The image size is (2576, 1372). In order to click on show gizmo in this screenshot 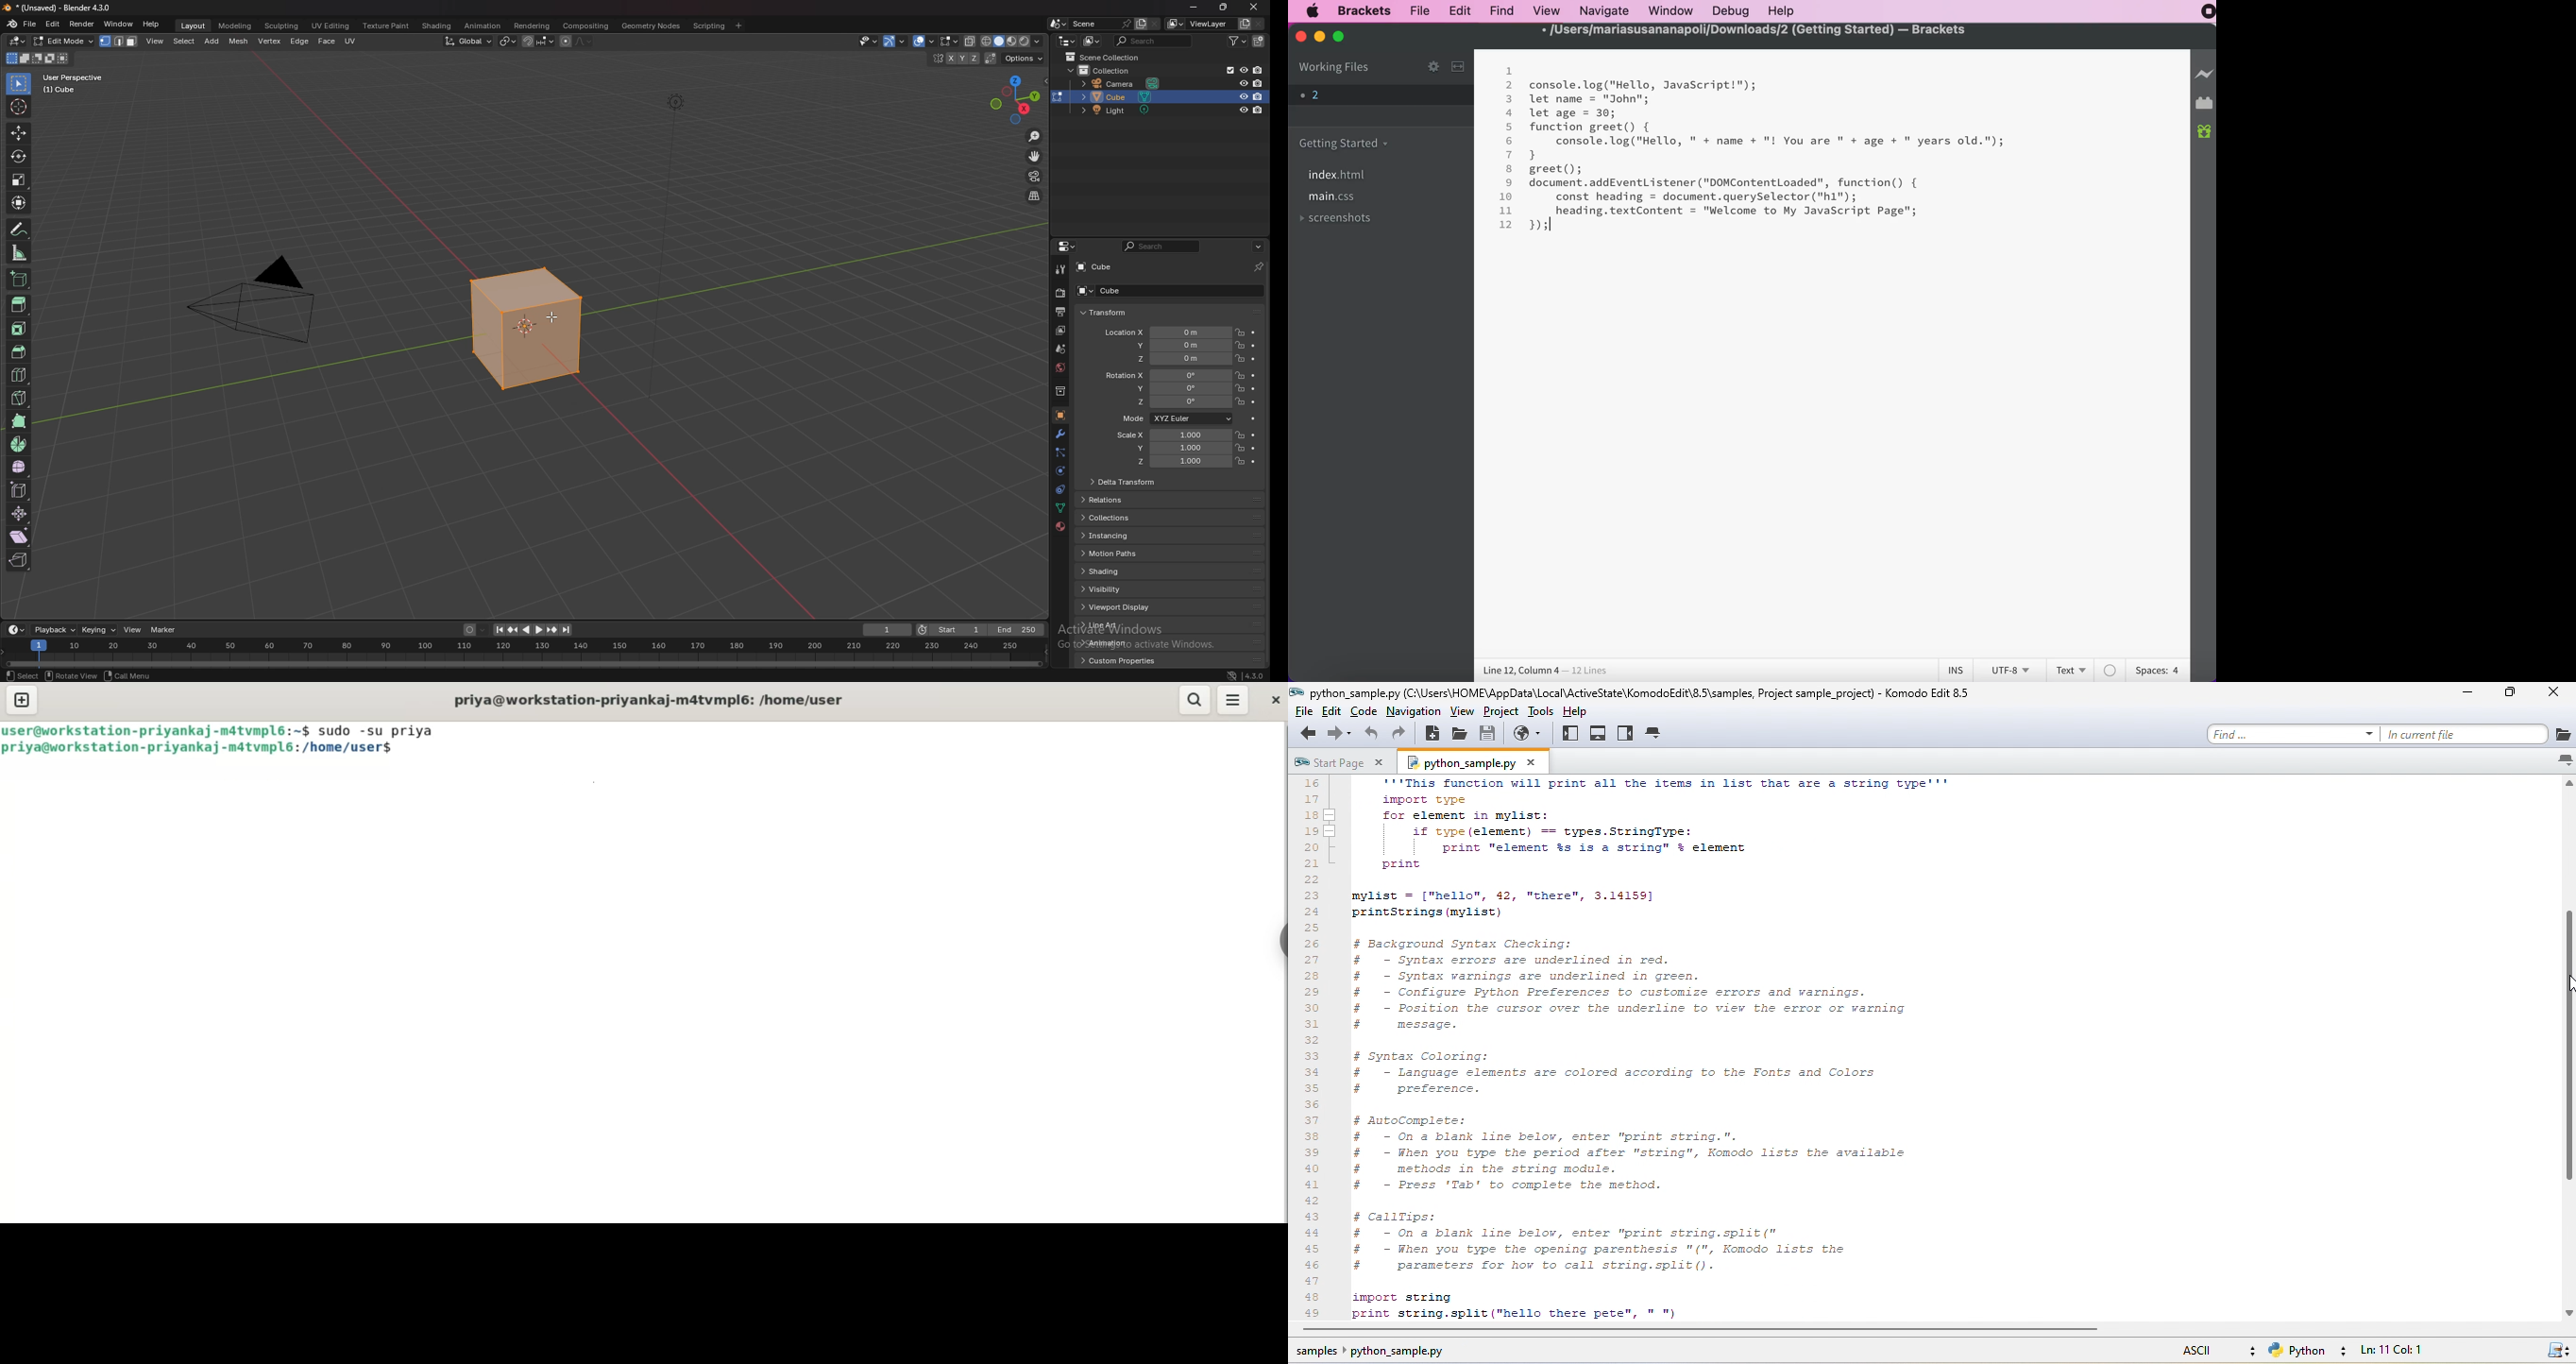, I will do `click(895, 40)`.